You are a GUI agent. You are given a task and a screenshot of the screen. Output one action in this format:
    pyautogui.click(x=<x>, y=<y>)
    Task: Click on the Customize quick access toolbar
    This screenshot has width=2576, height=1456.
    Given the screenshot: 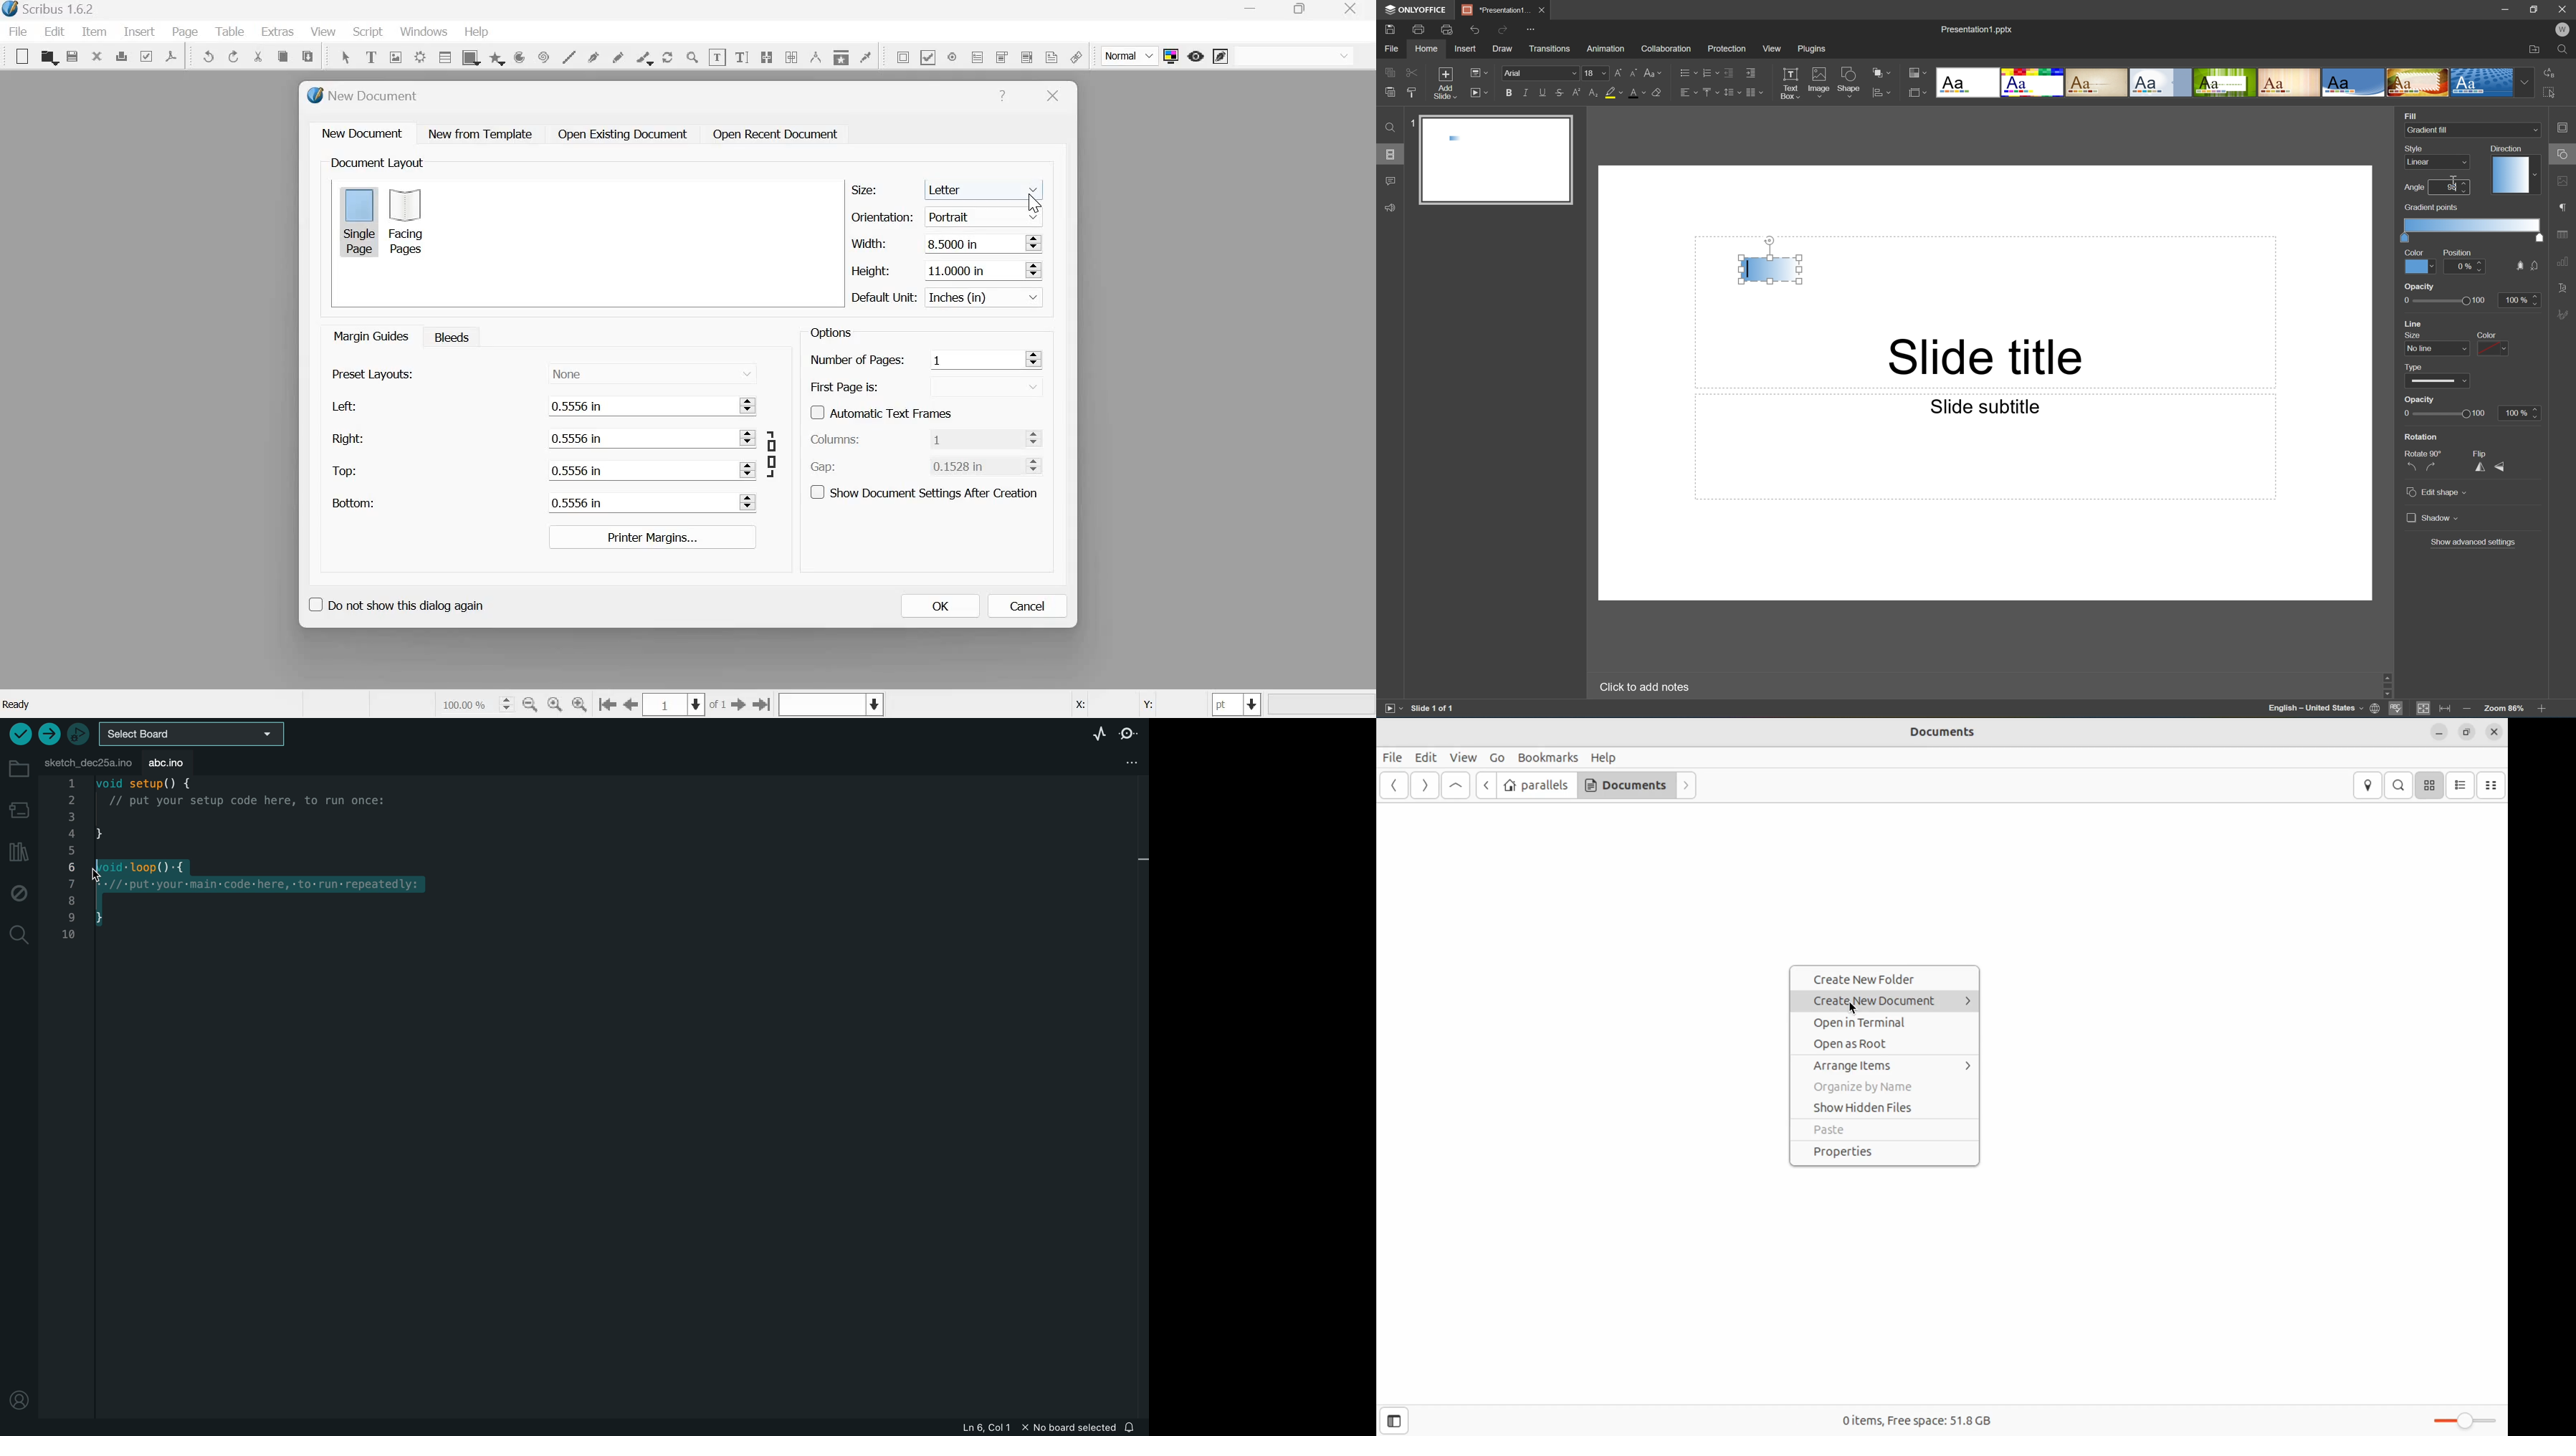 What is the action you would take?
    pyautogui.click(x=1534, y=28)
    